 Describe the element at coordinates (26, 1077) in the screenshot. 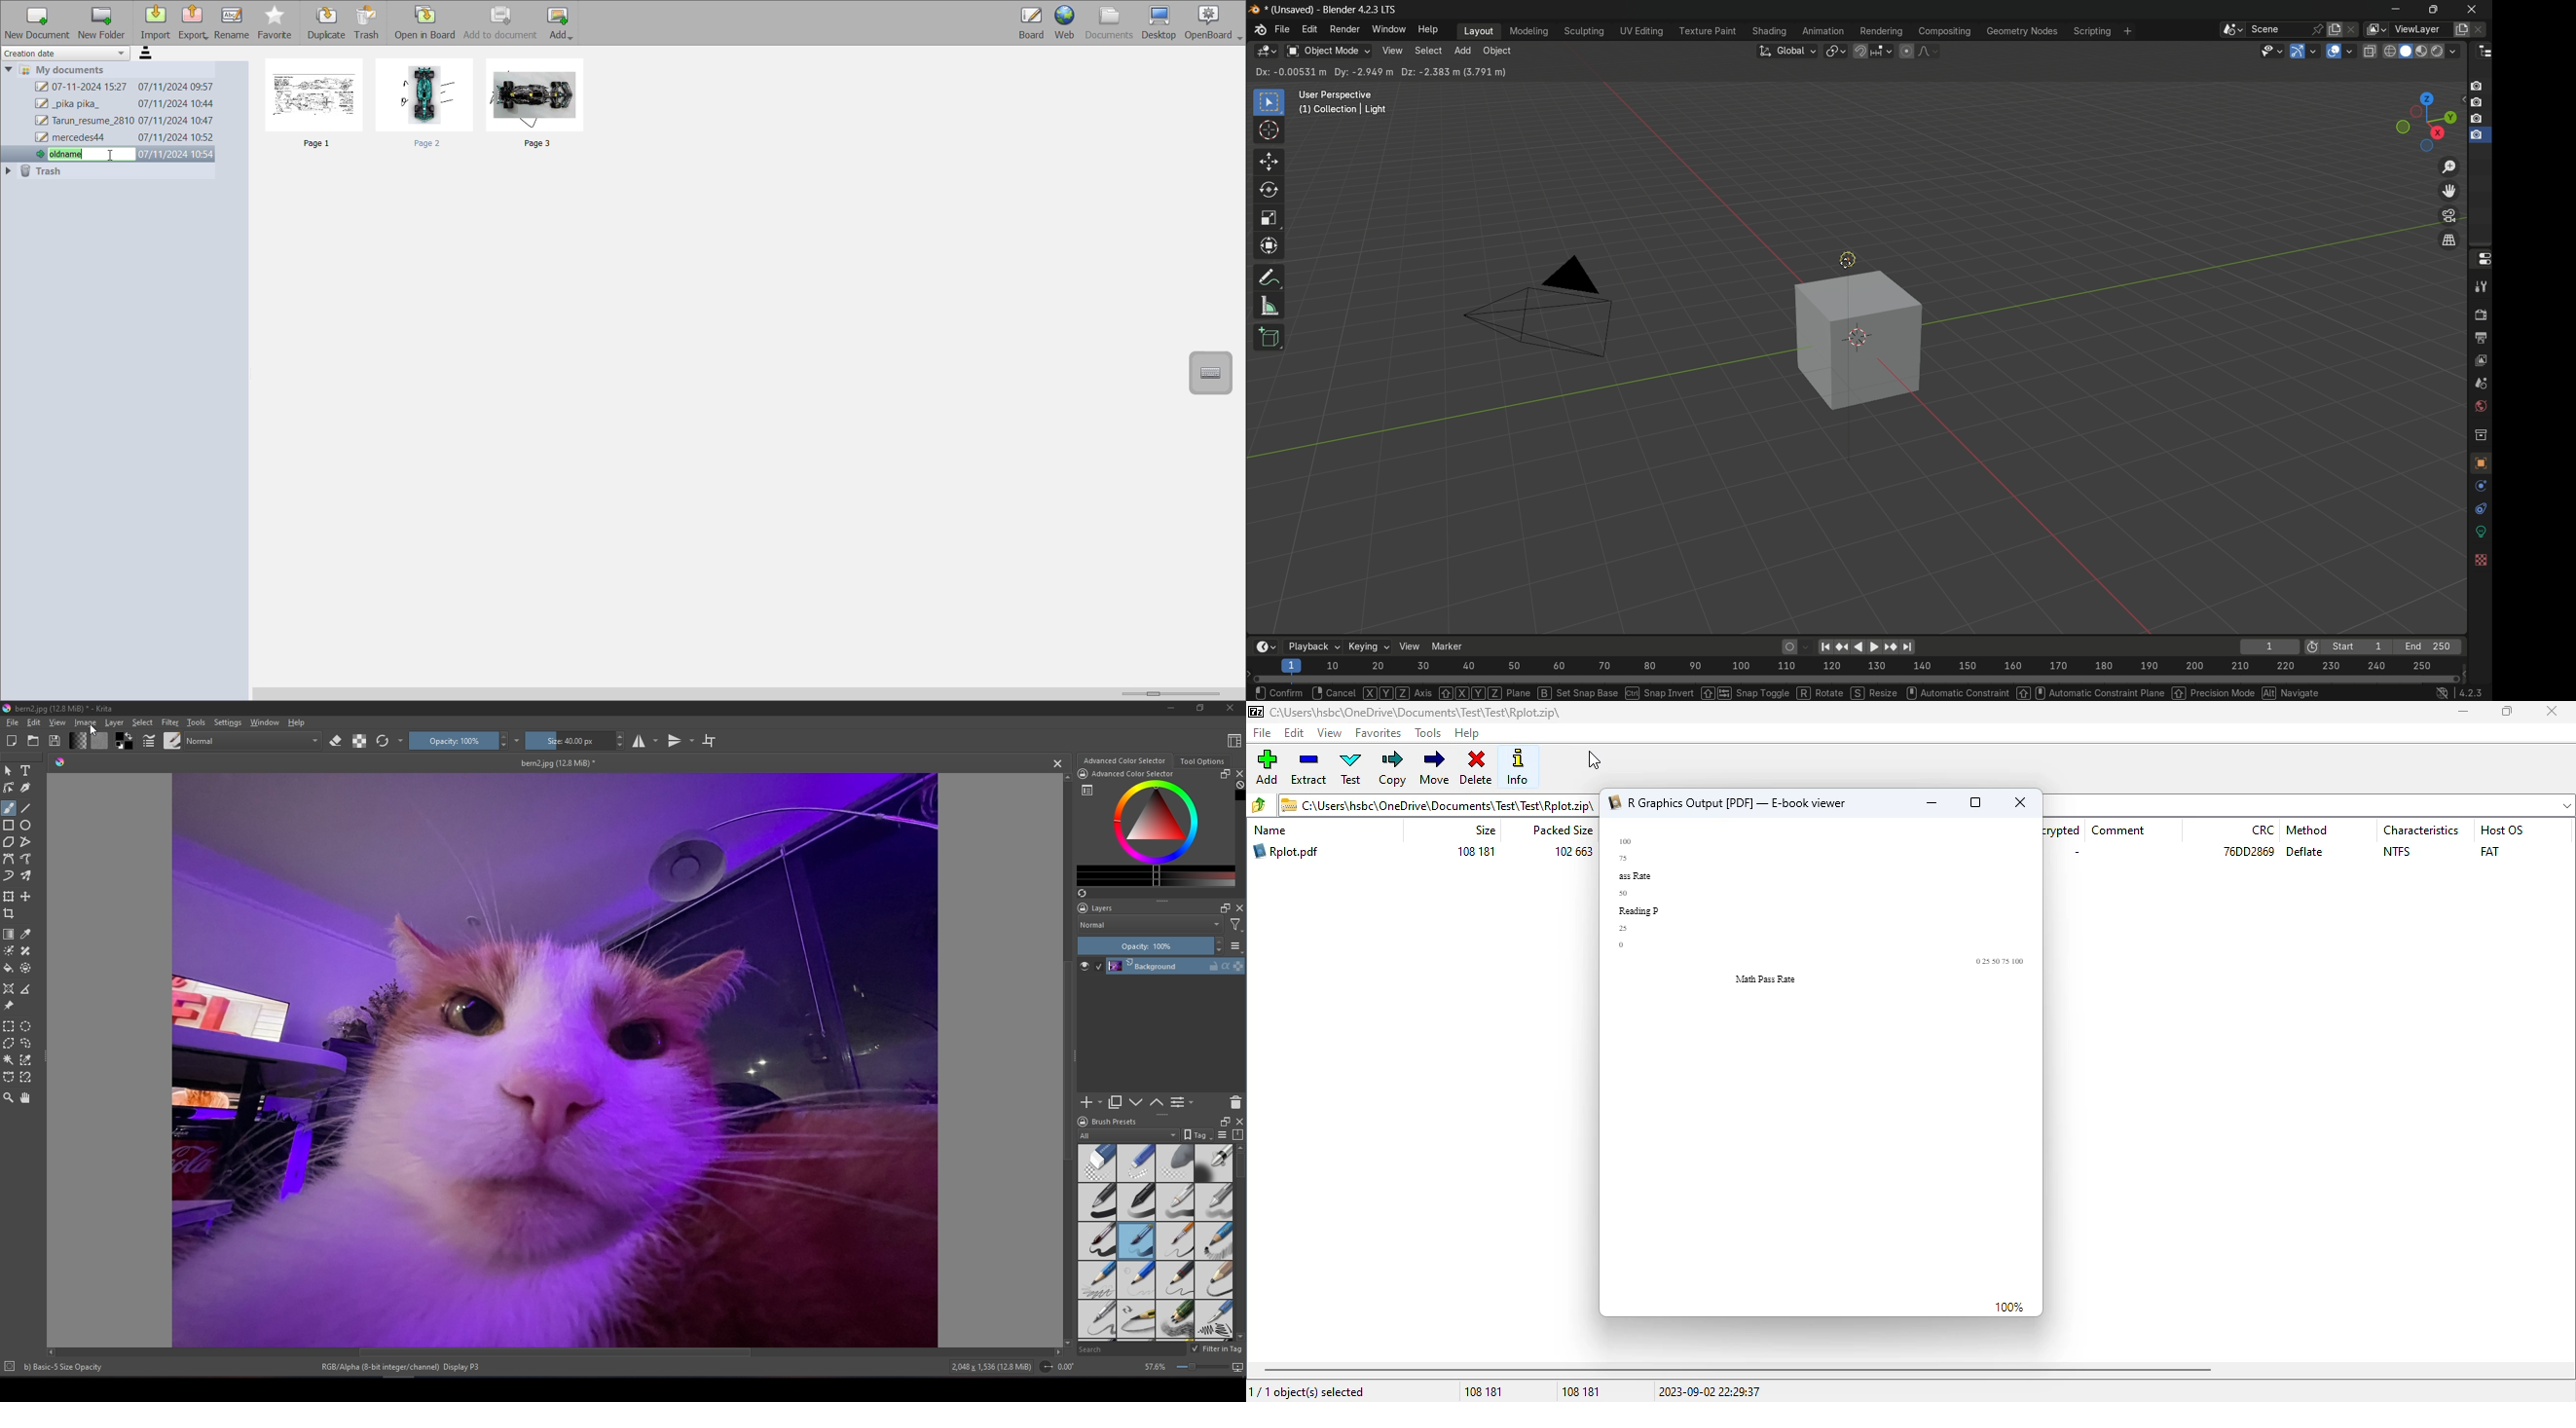

I see `Magnetic curve selection tool` at that location.